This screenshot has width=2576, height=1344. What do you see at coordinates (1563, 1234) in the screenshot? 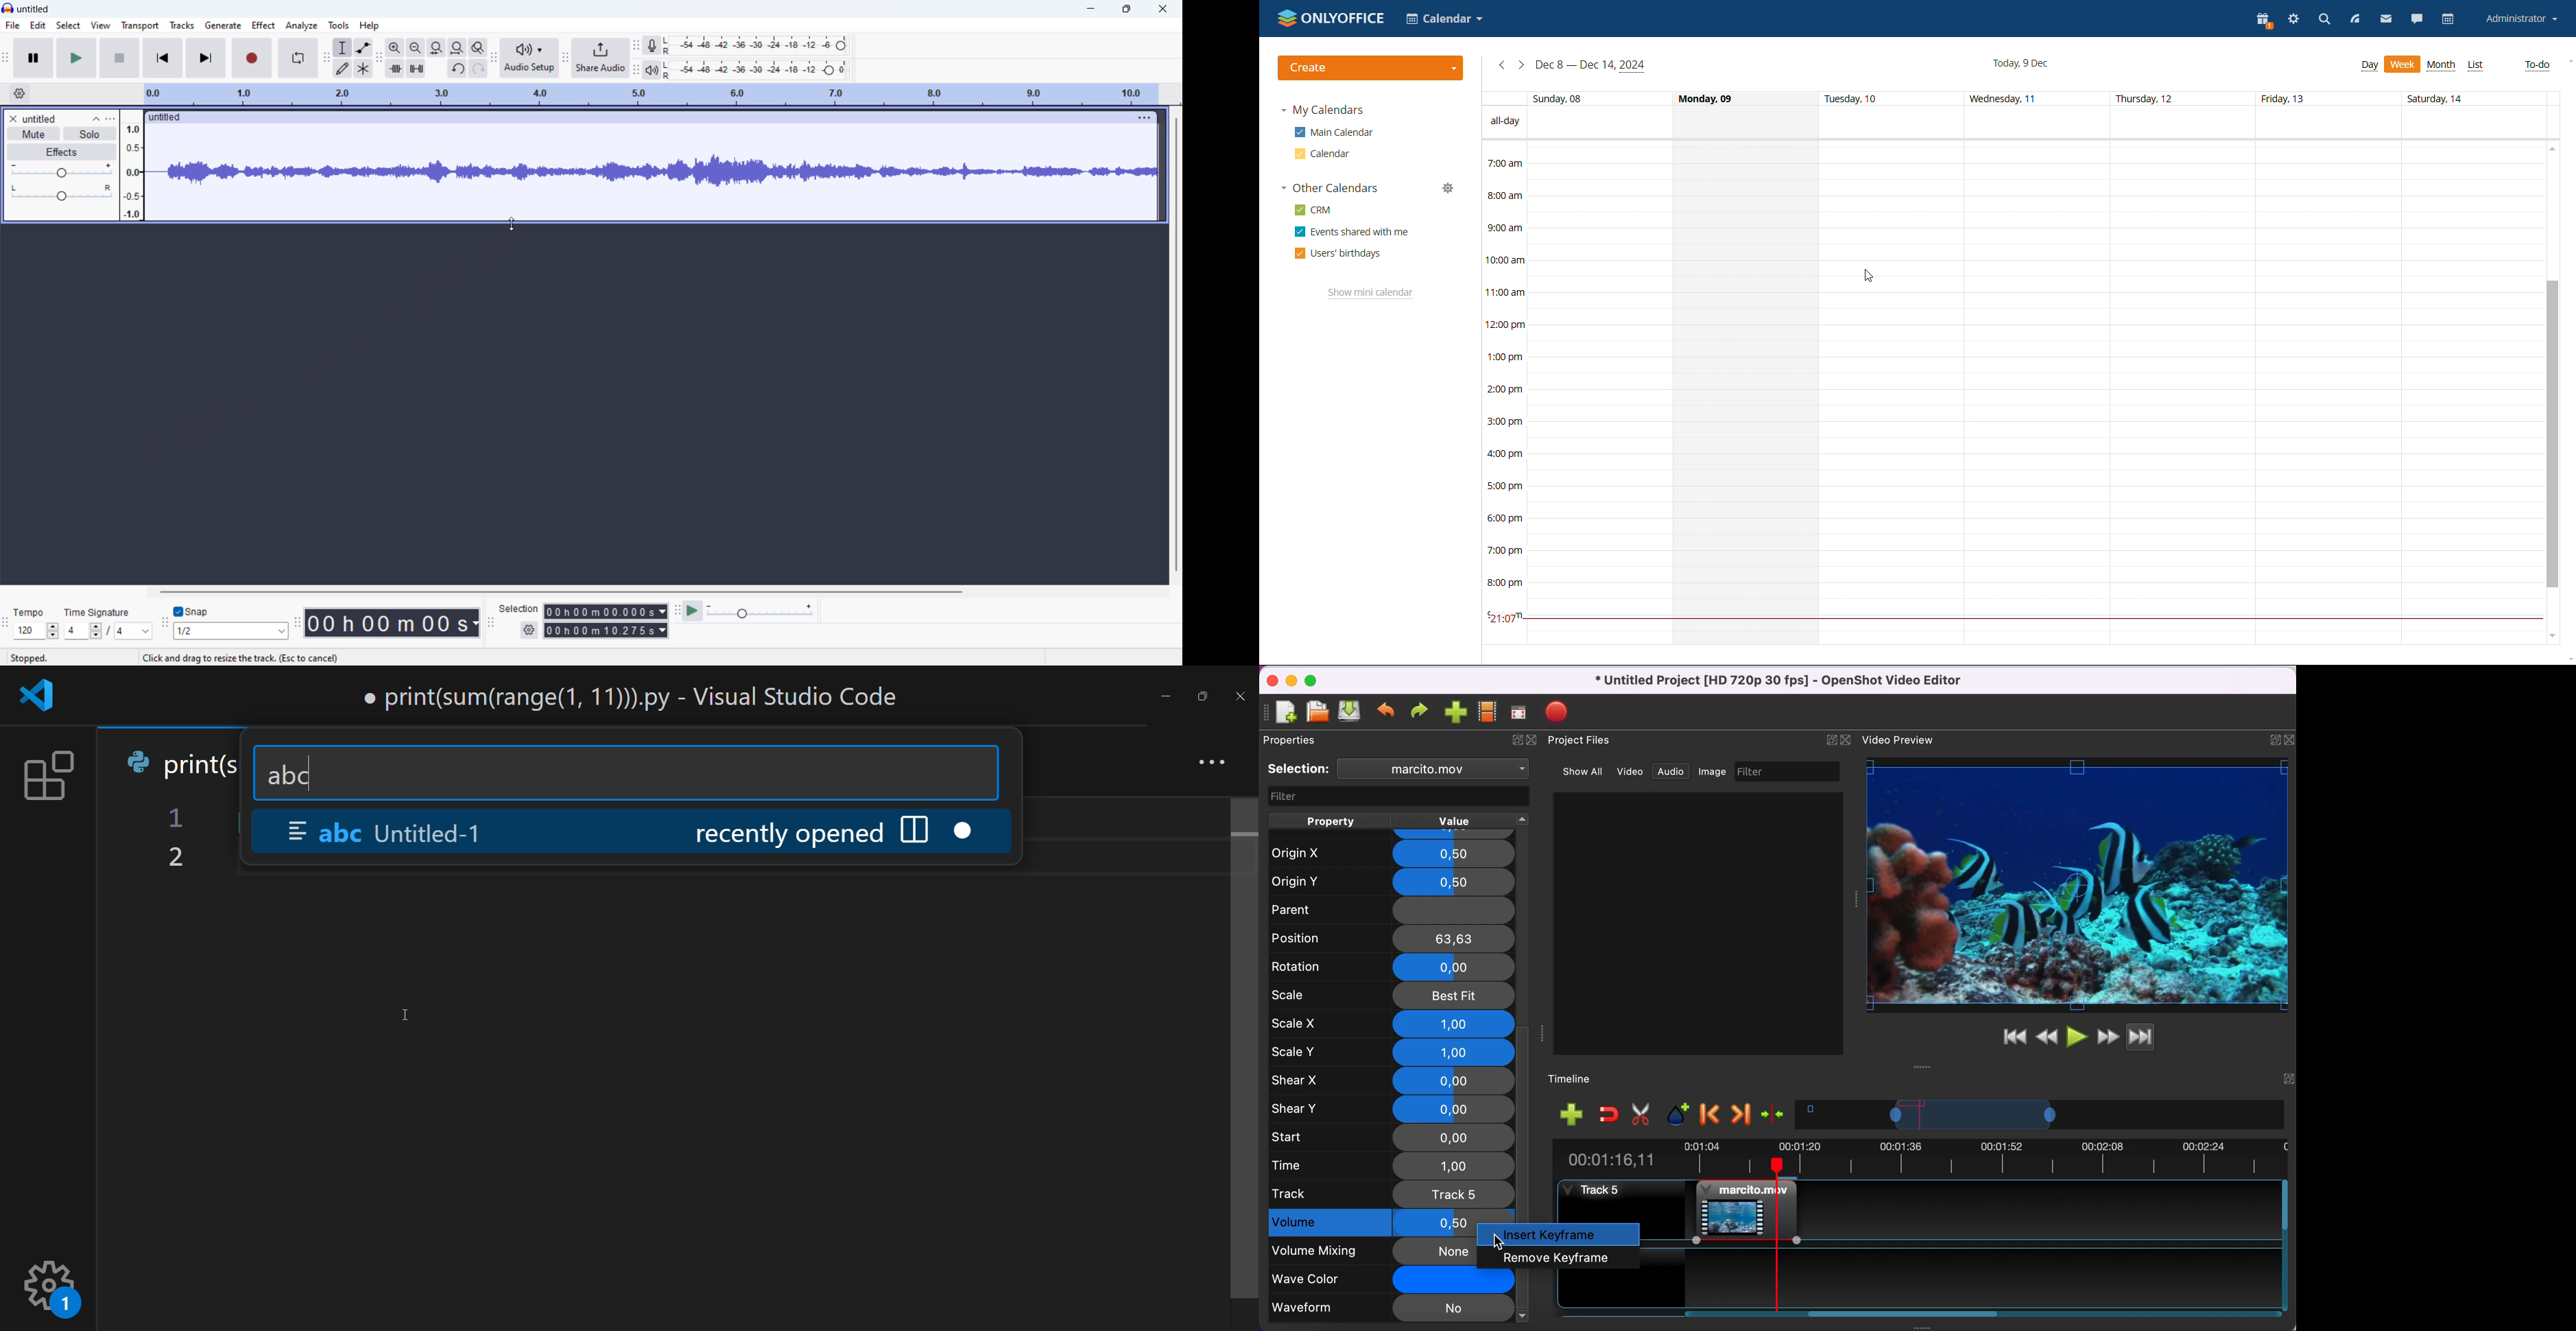
I see `insert keyframe` at bounding box center [1563, 1234].